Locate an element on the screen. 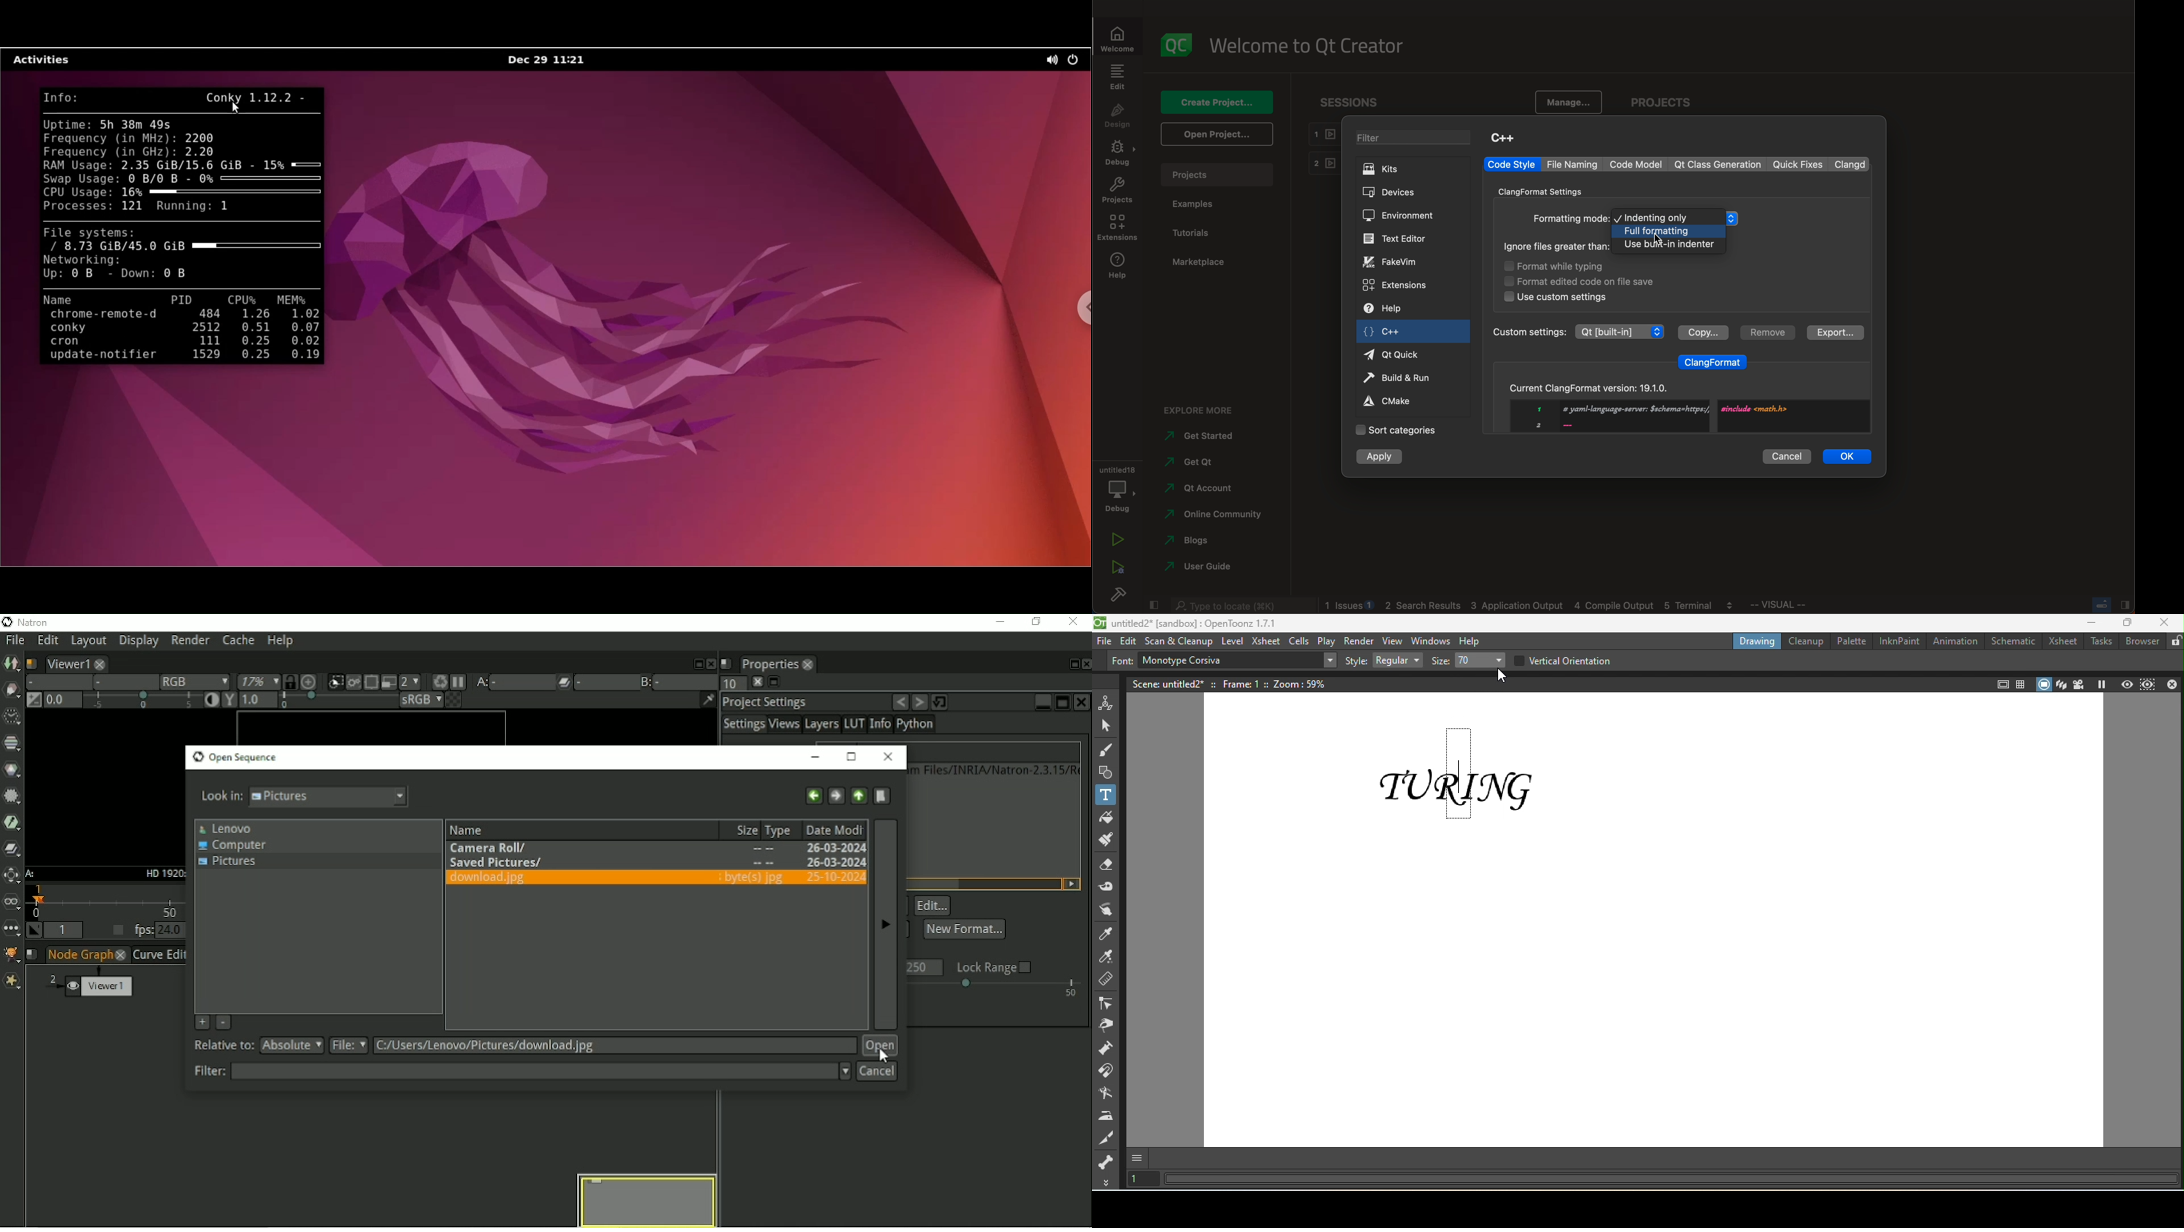  Cleanup is located at coordinates (1806, 641).